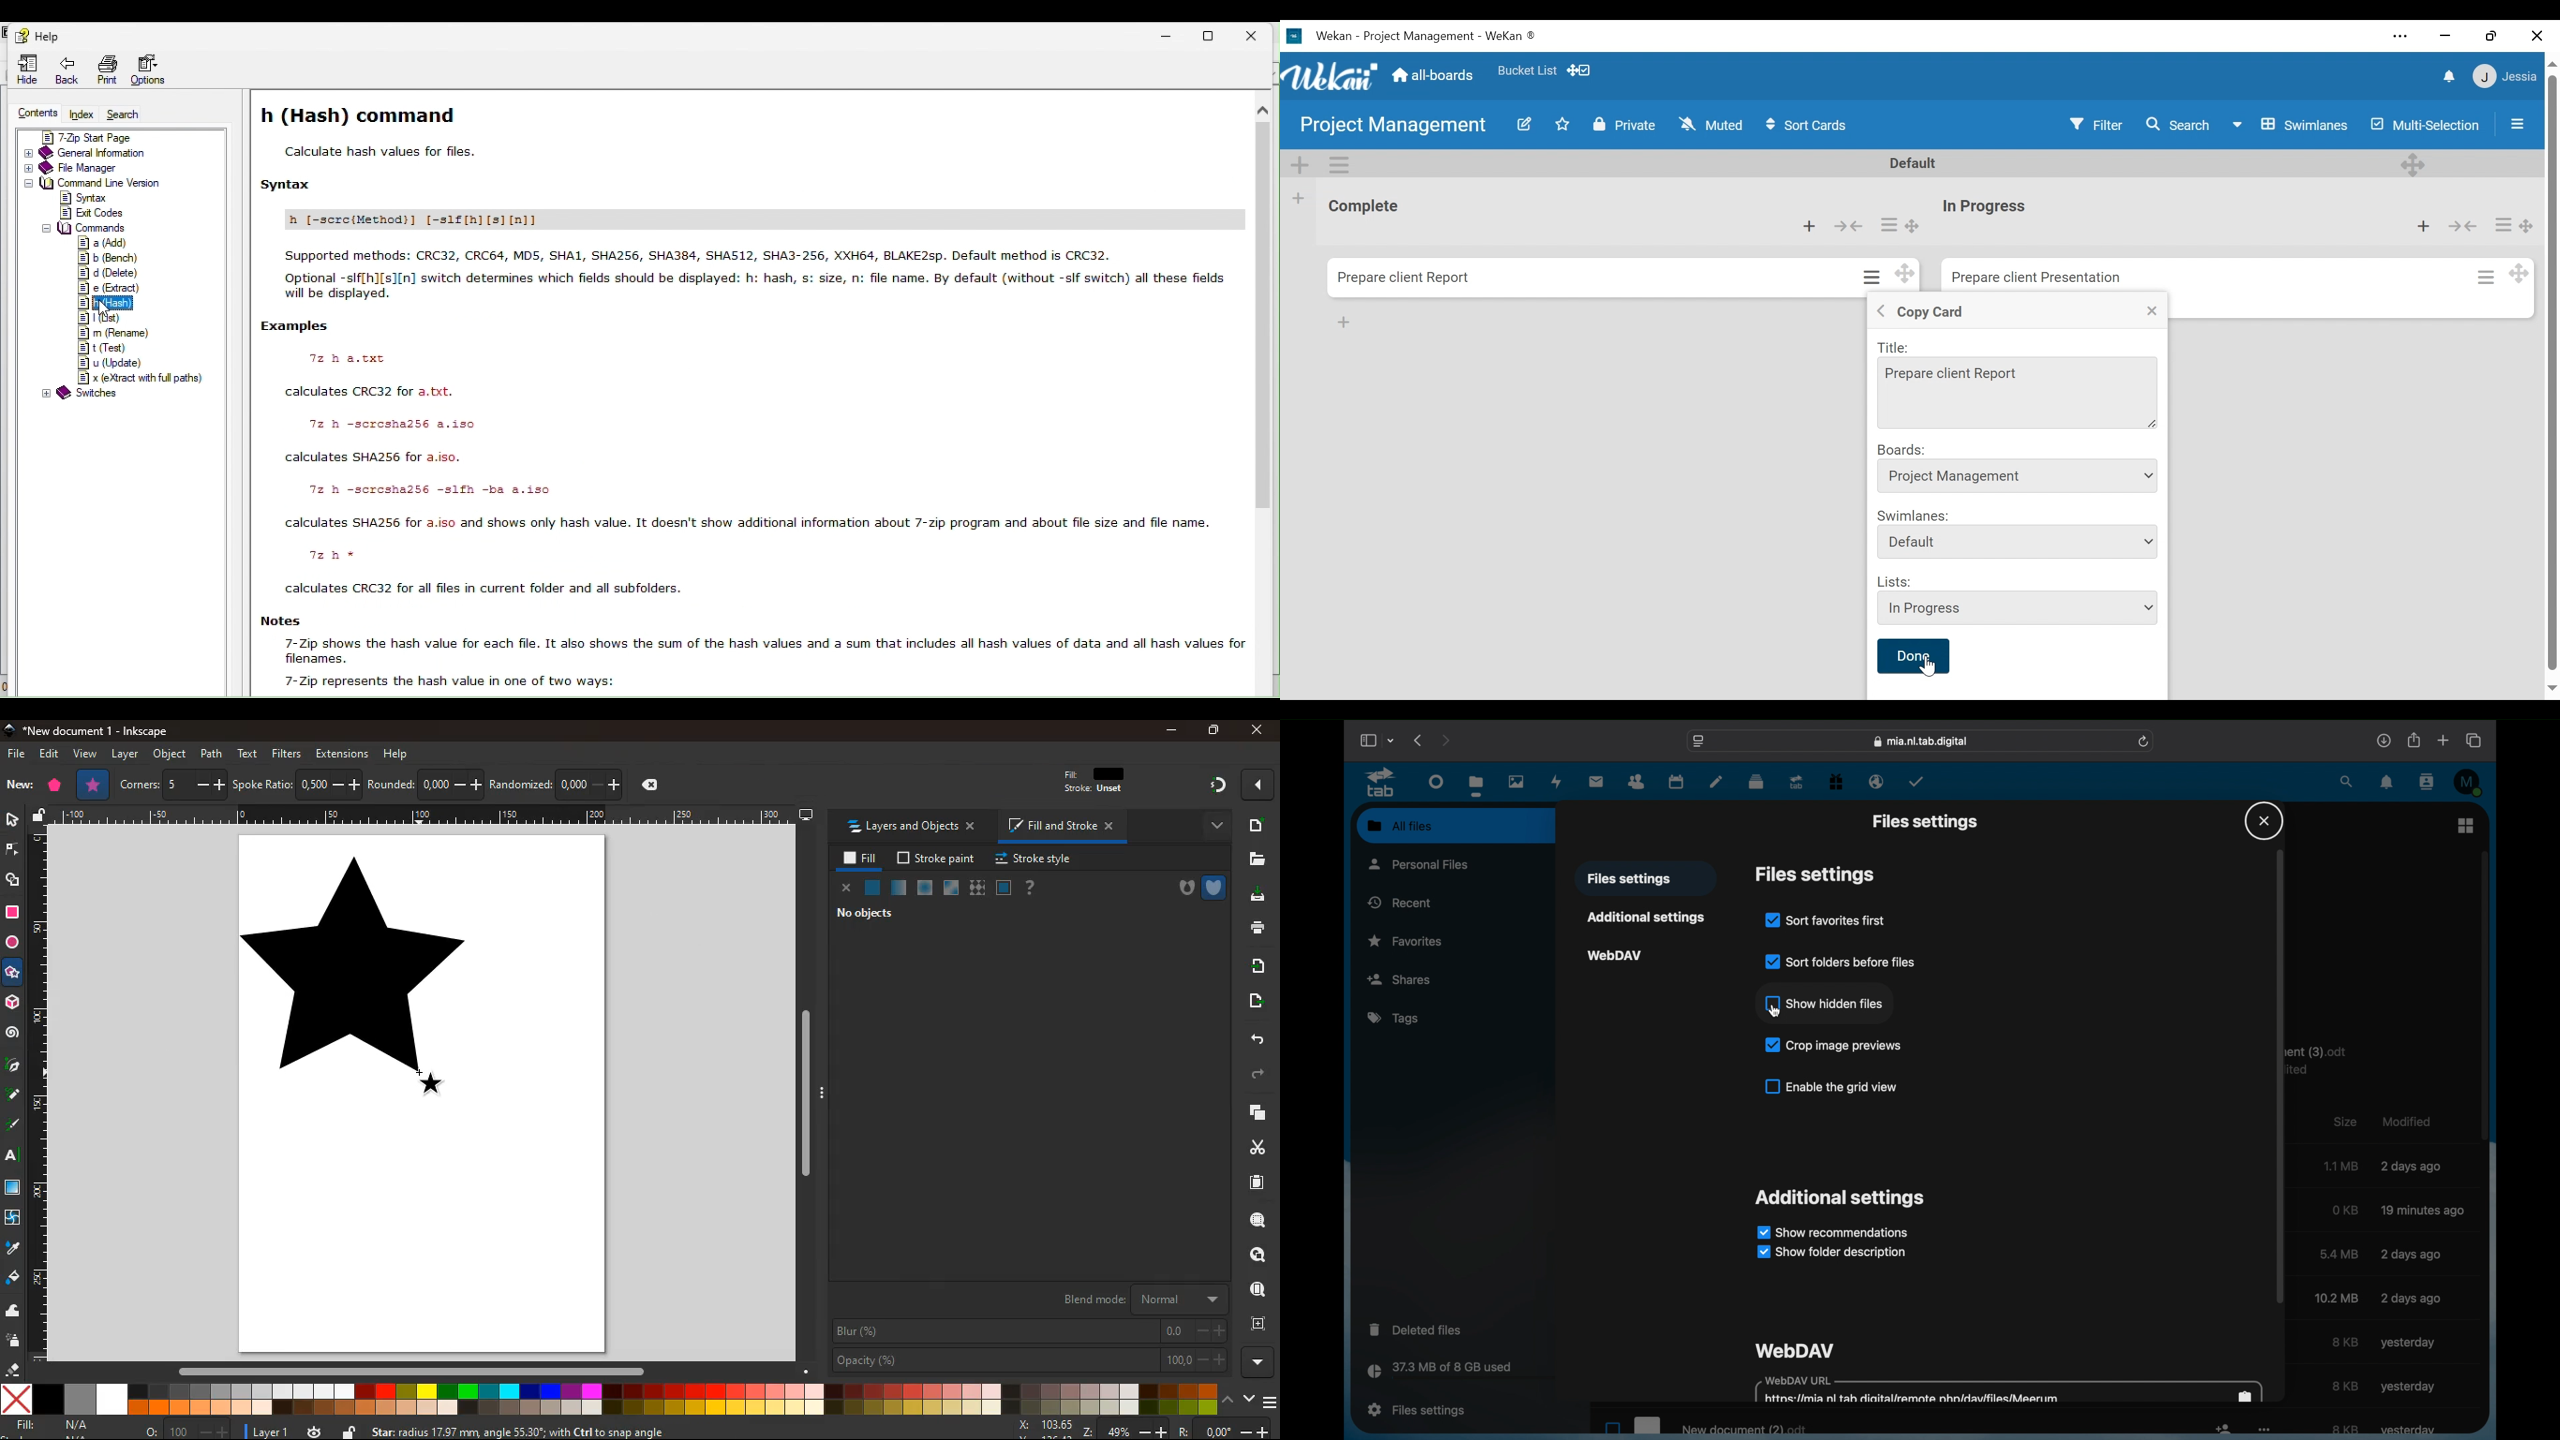 This screenshot has height=1456, width=2576. I want to click on new tab, so click(2443, 740).